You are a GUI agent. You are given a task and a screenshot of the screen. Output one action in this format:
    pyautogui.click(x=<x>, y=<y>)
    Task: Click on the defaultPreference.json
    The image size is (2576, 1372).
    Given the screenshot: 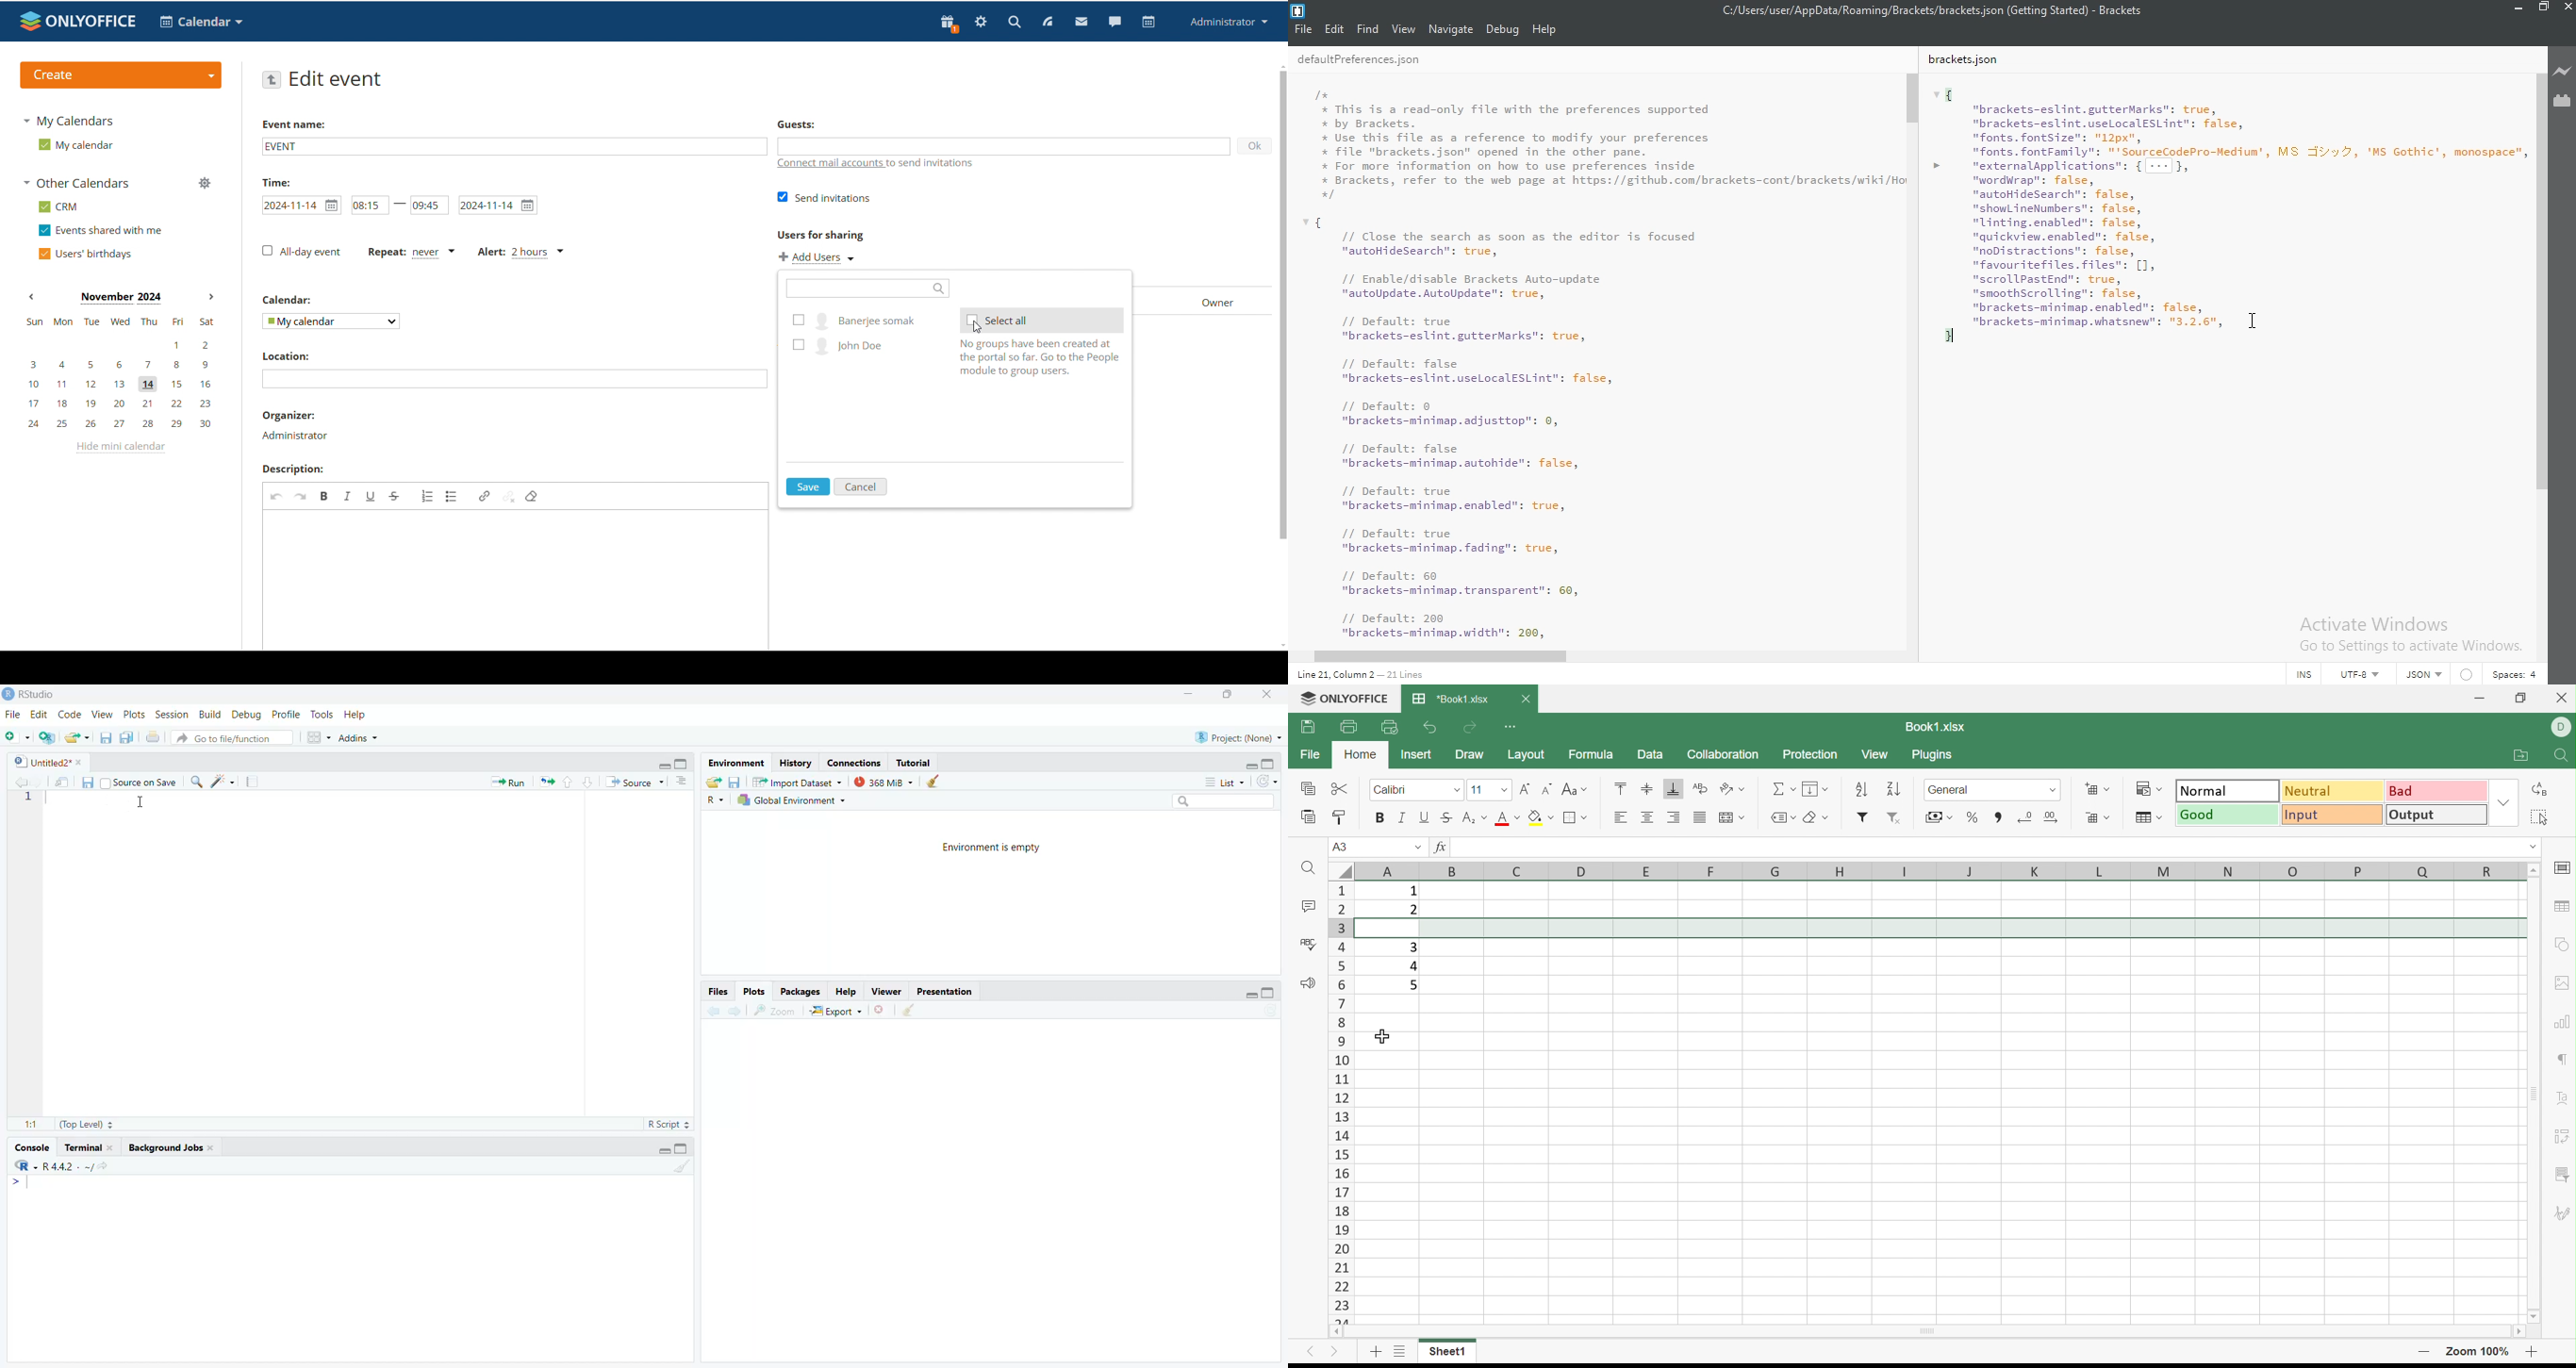 What is the action you would take?
    pyautogui.click(x=1380, y=60)
    